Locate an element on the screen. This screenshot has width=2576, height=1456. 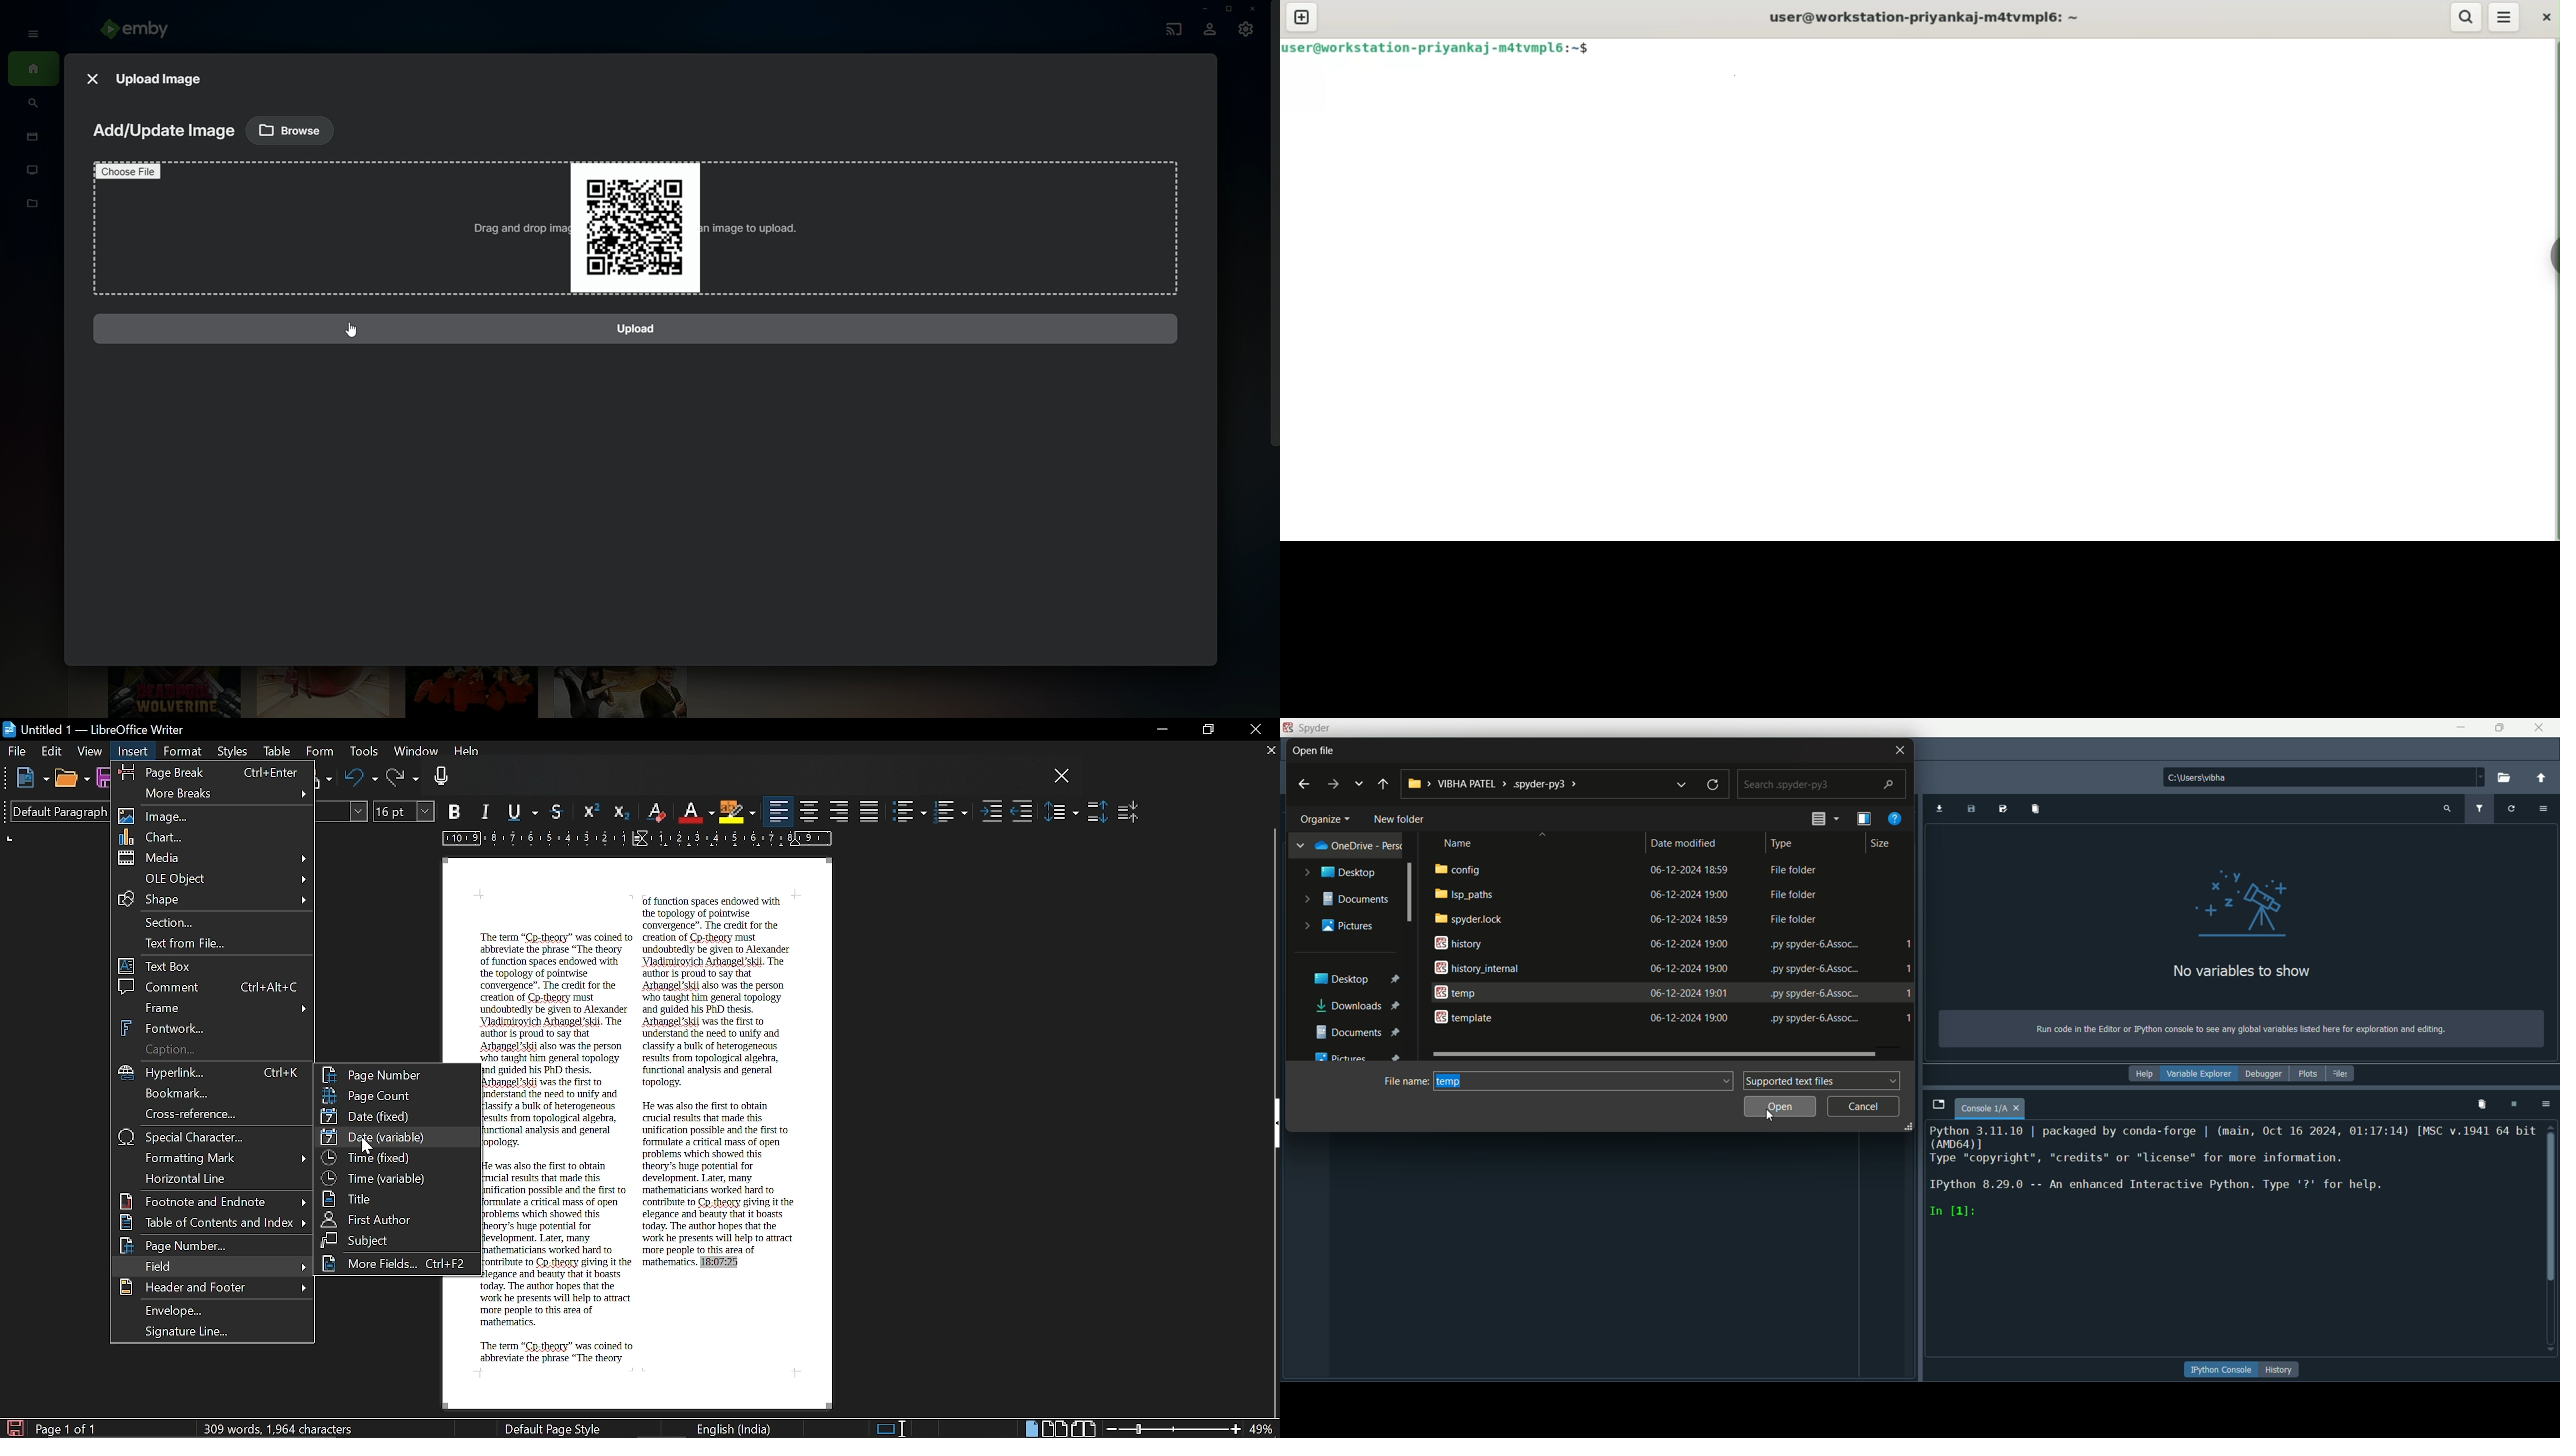
refresh is located at coordinates (1715, 783).